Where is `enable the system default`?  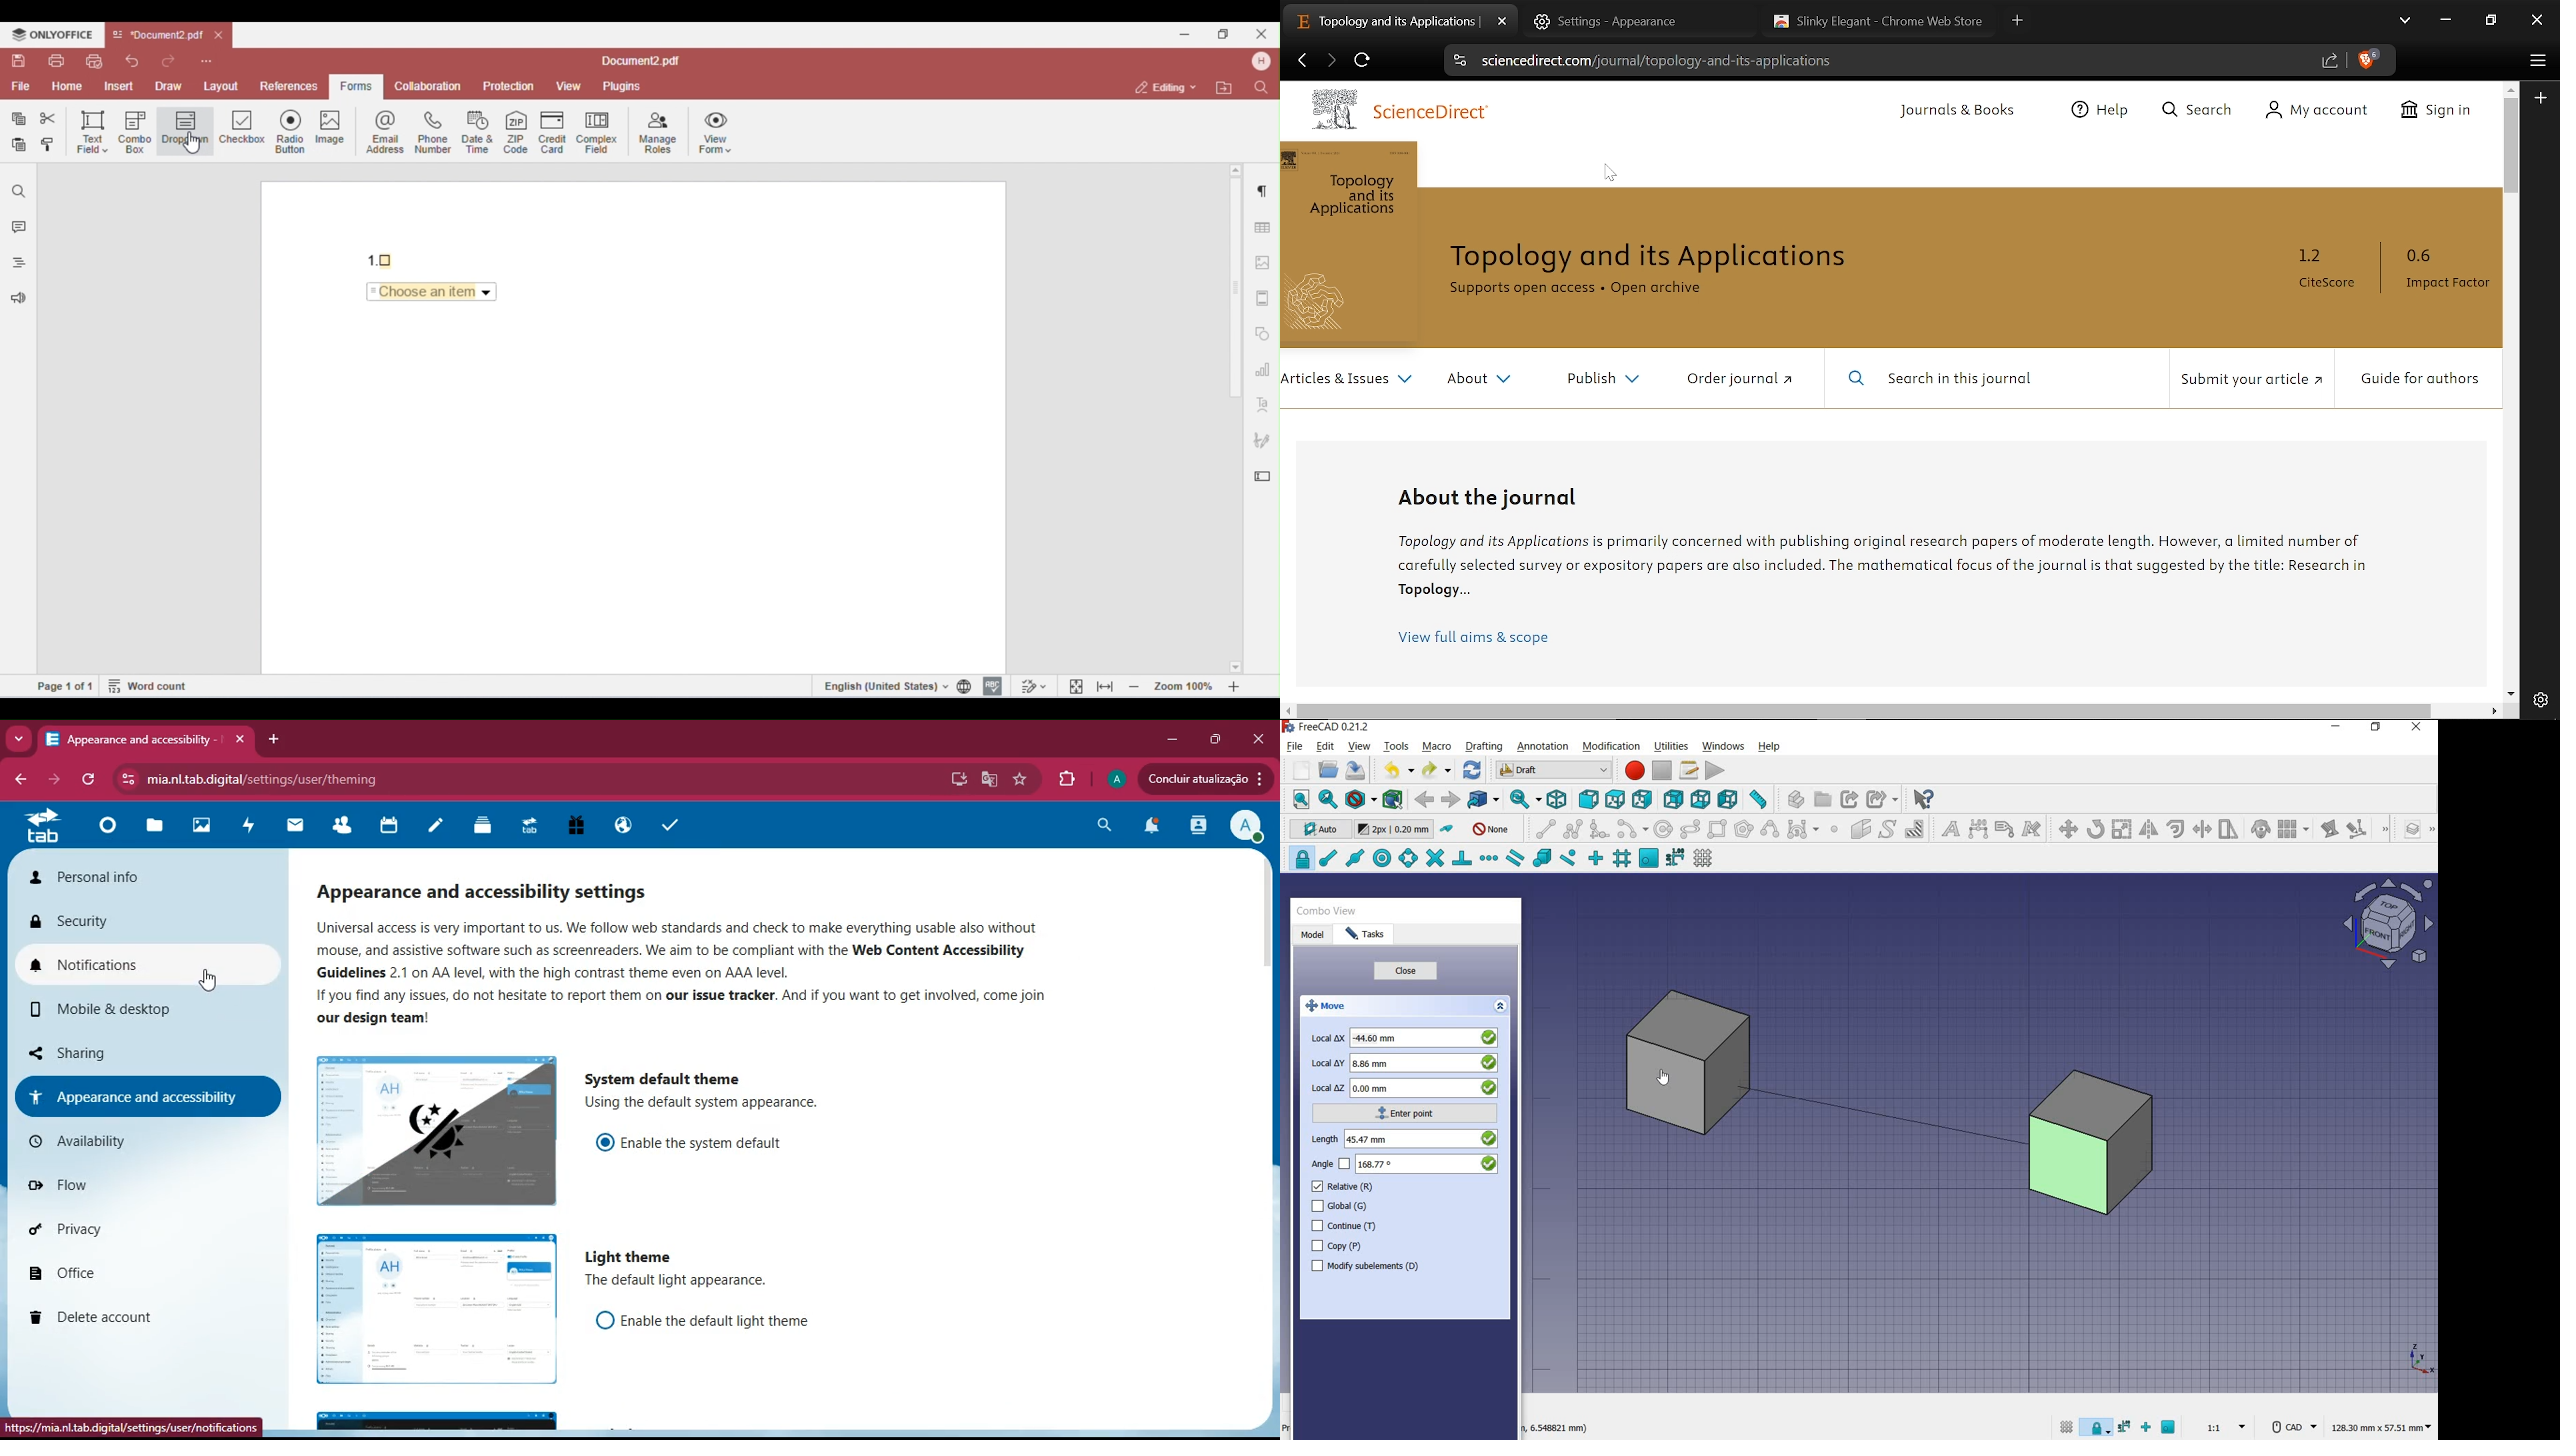
enable the system default is located at coordinates (714, 1143).